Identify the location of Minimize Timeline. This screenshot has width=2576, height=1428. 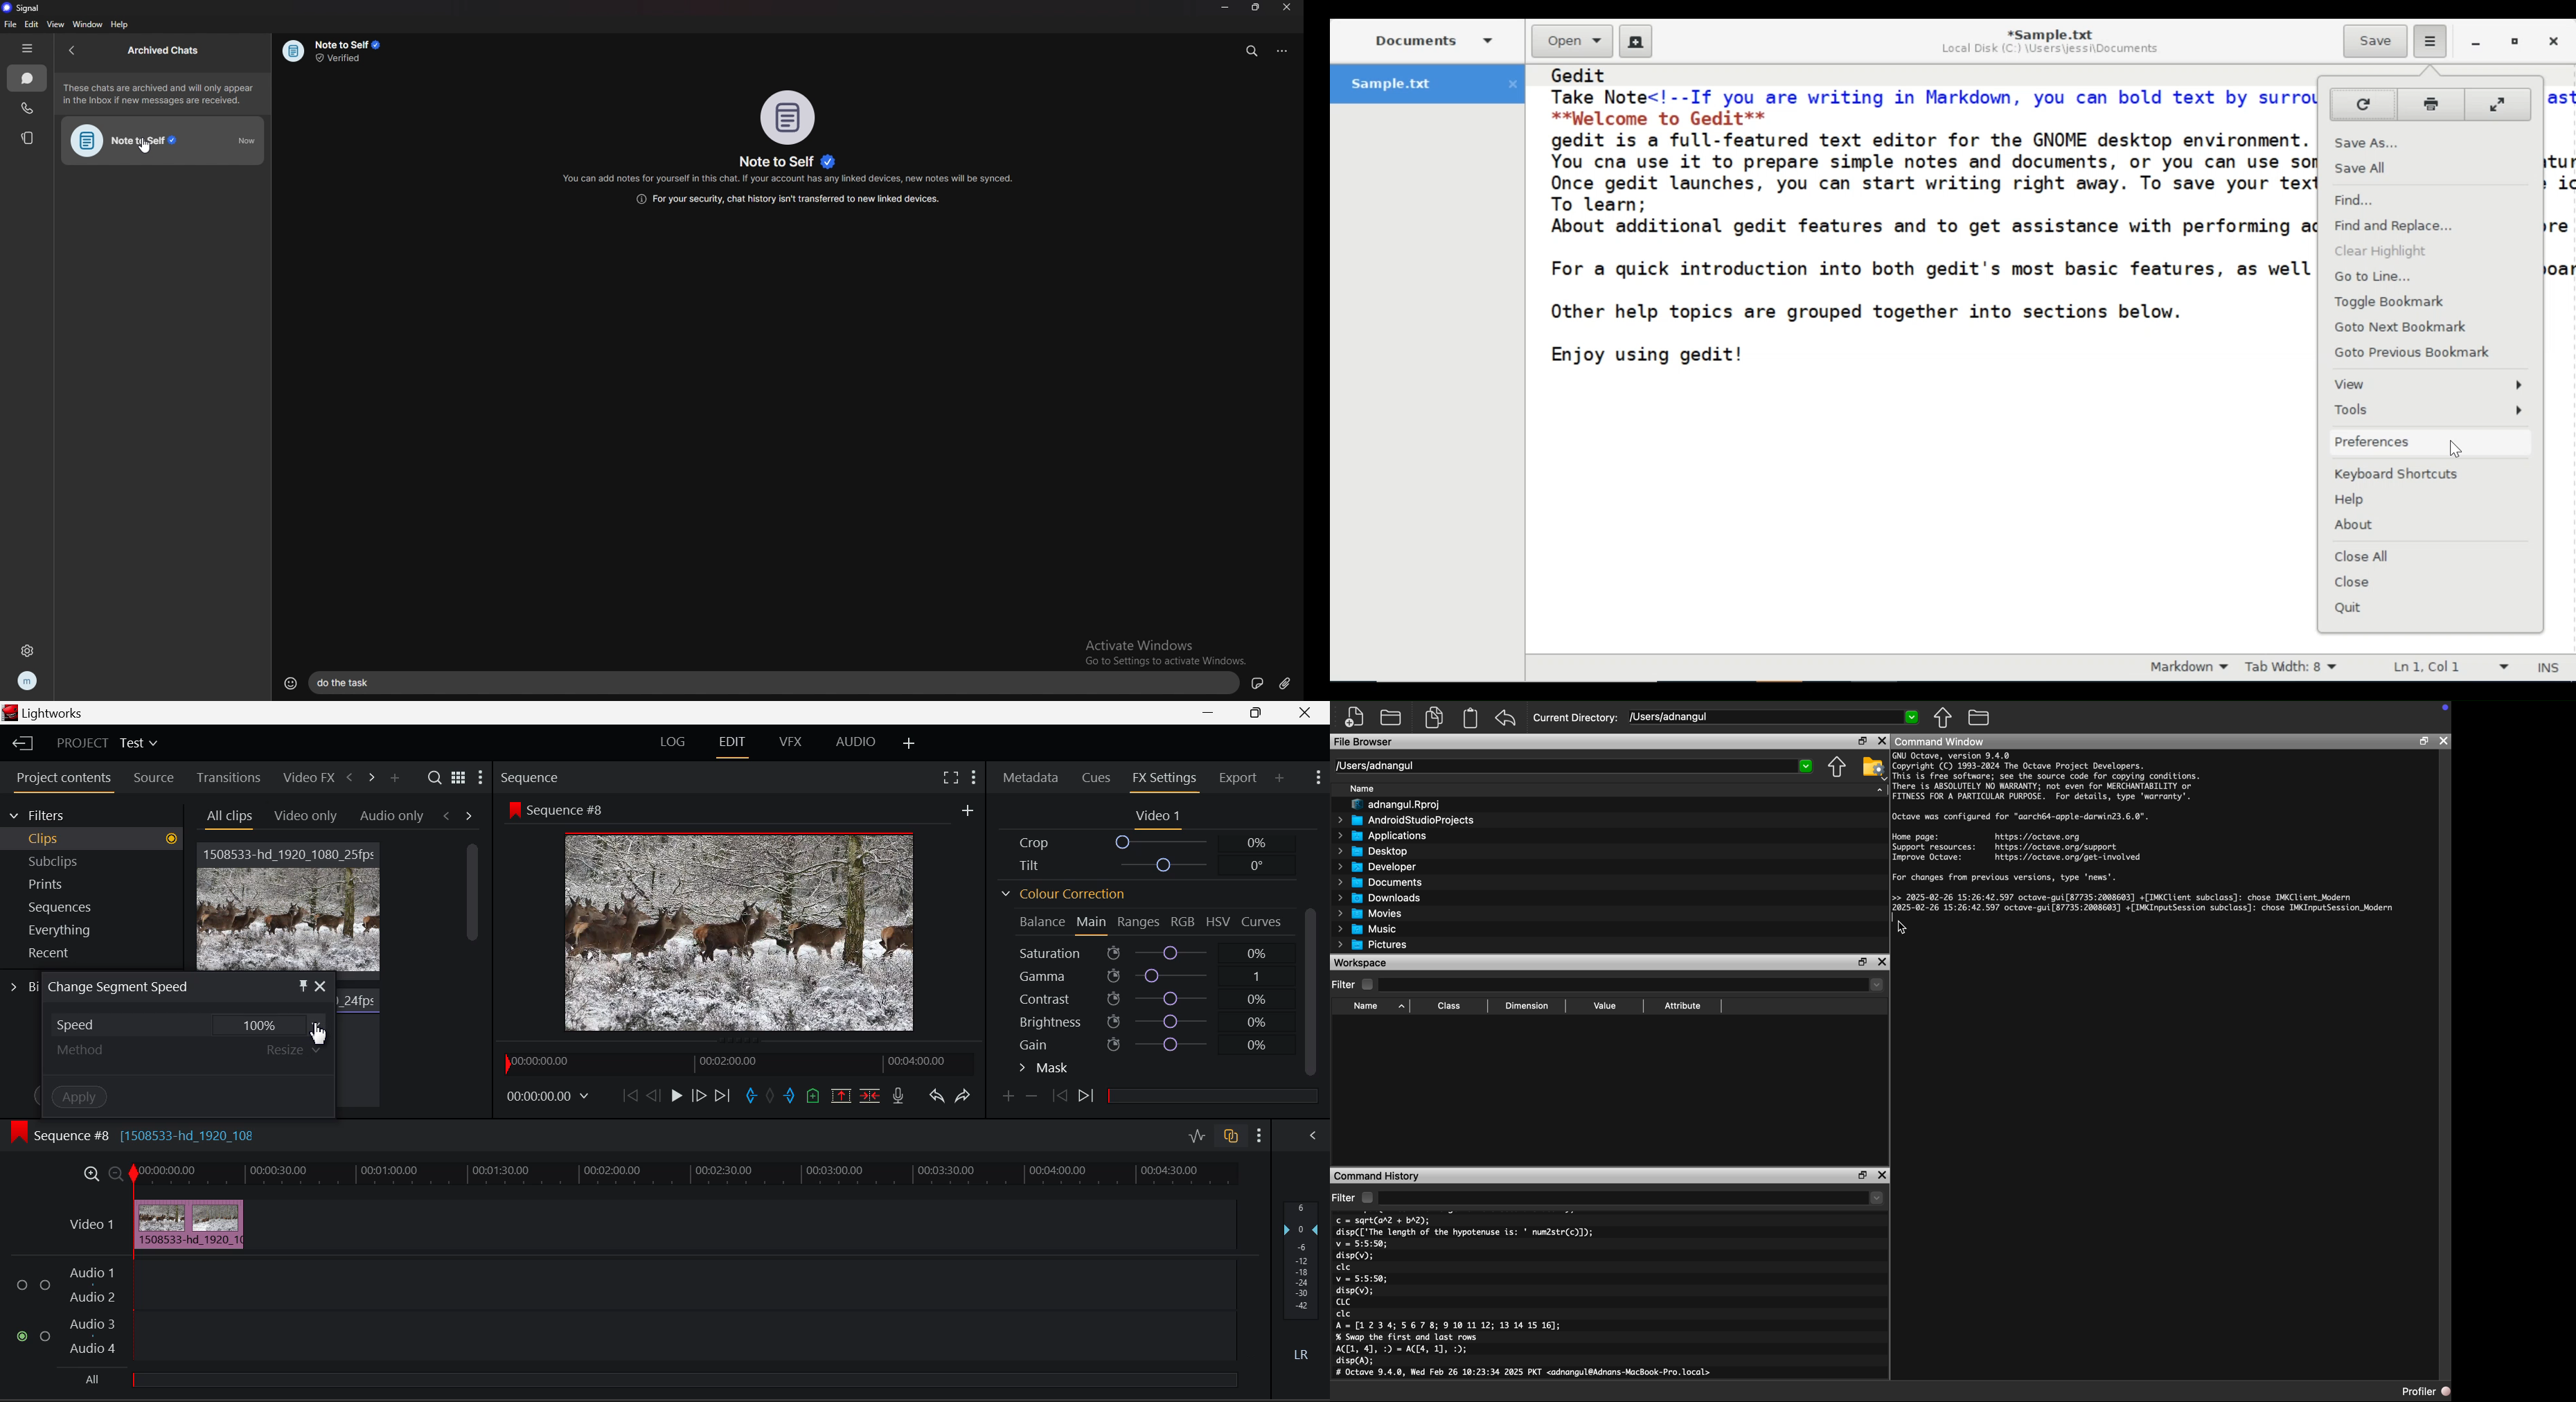
(115, 1173).